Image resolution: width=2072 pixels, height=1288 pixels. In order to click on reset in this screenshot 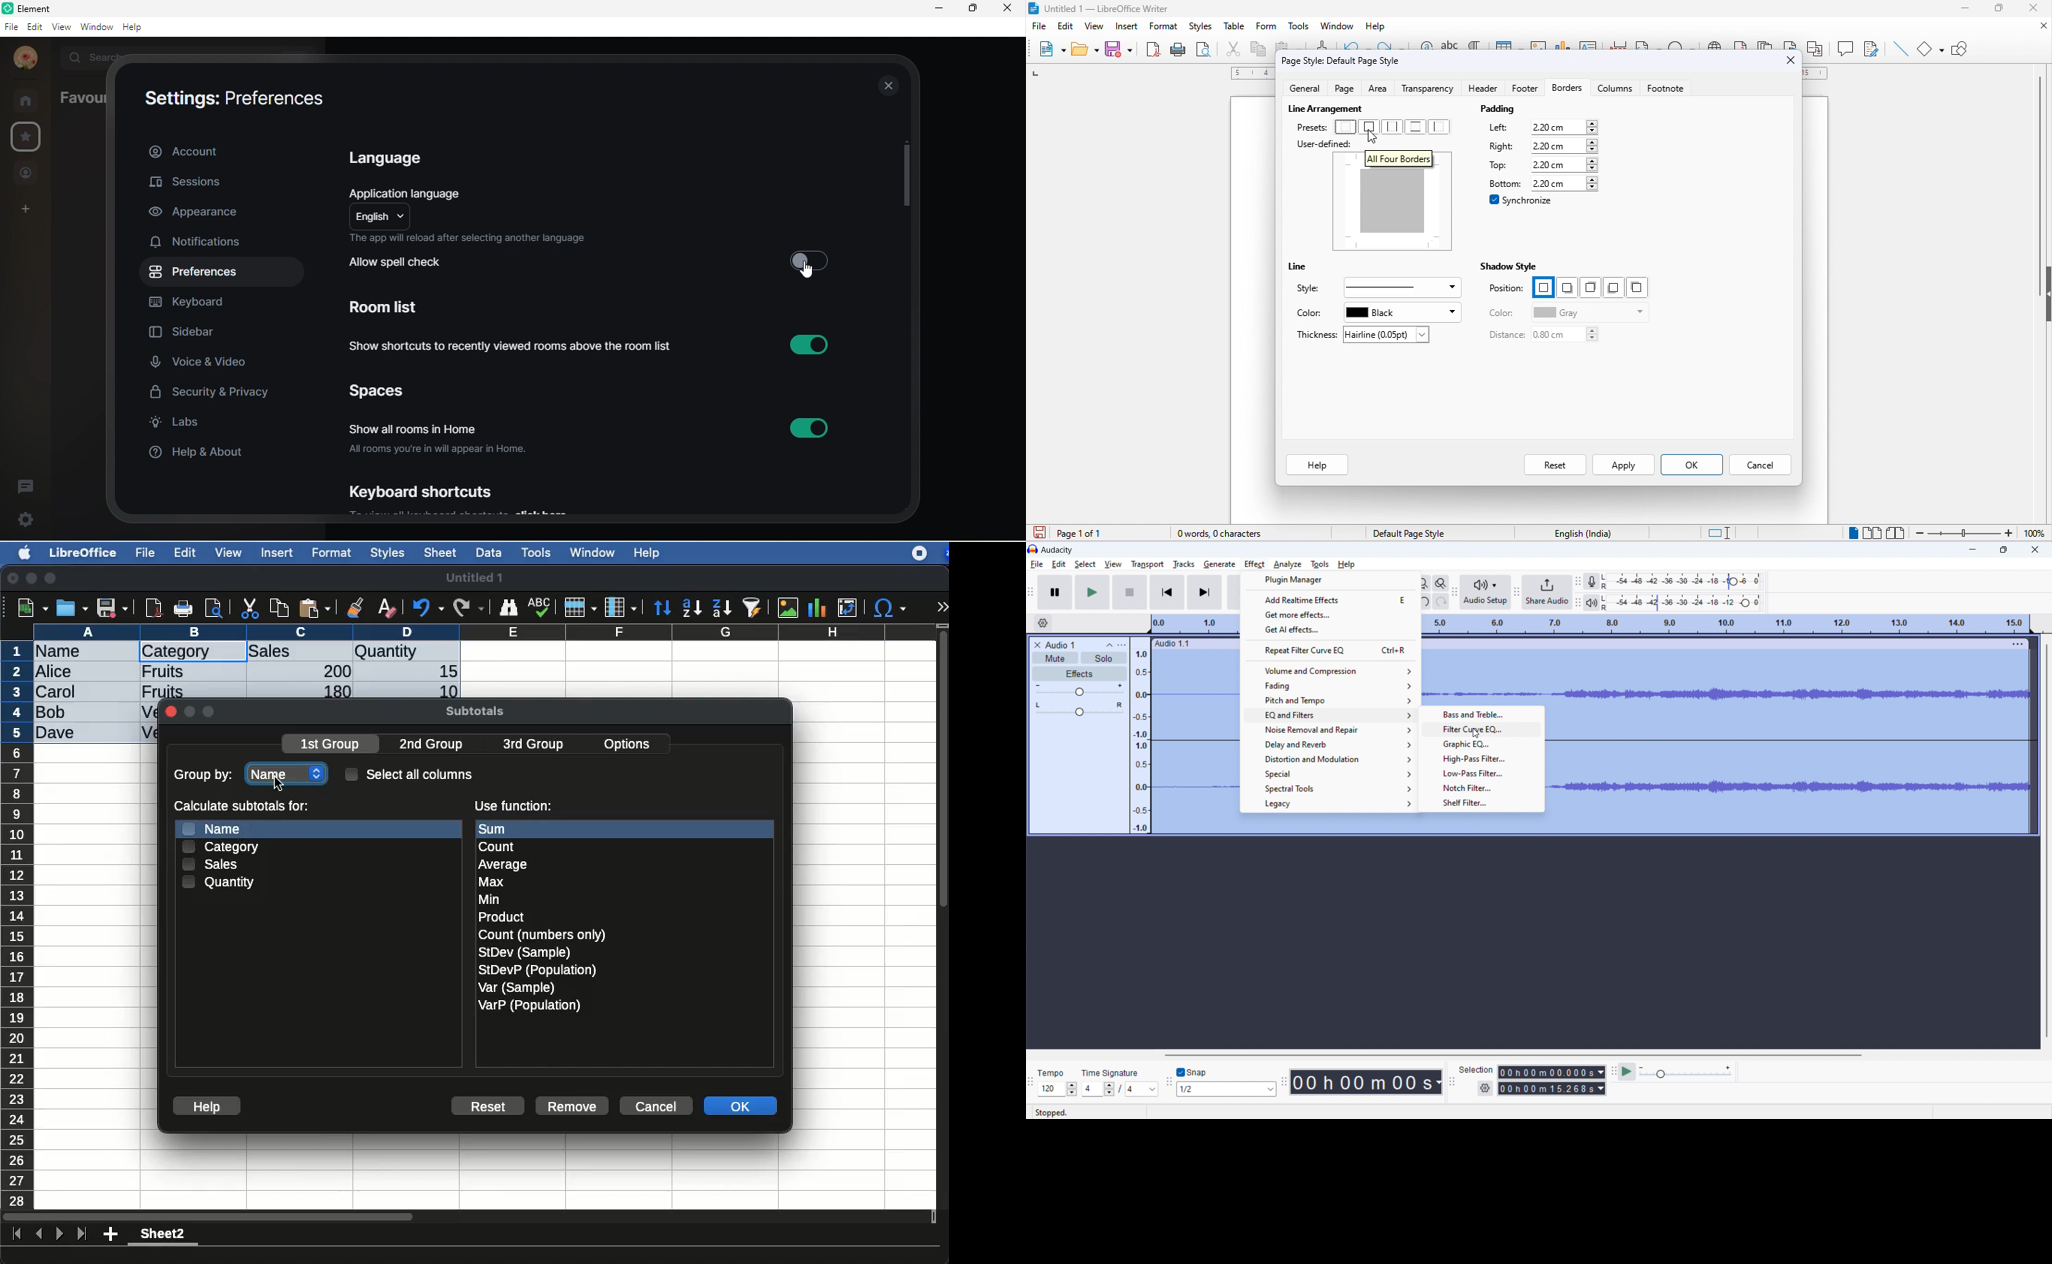, I will do `click(1553, 463)`.